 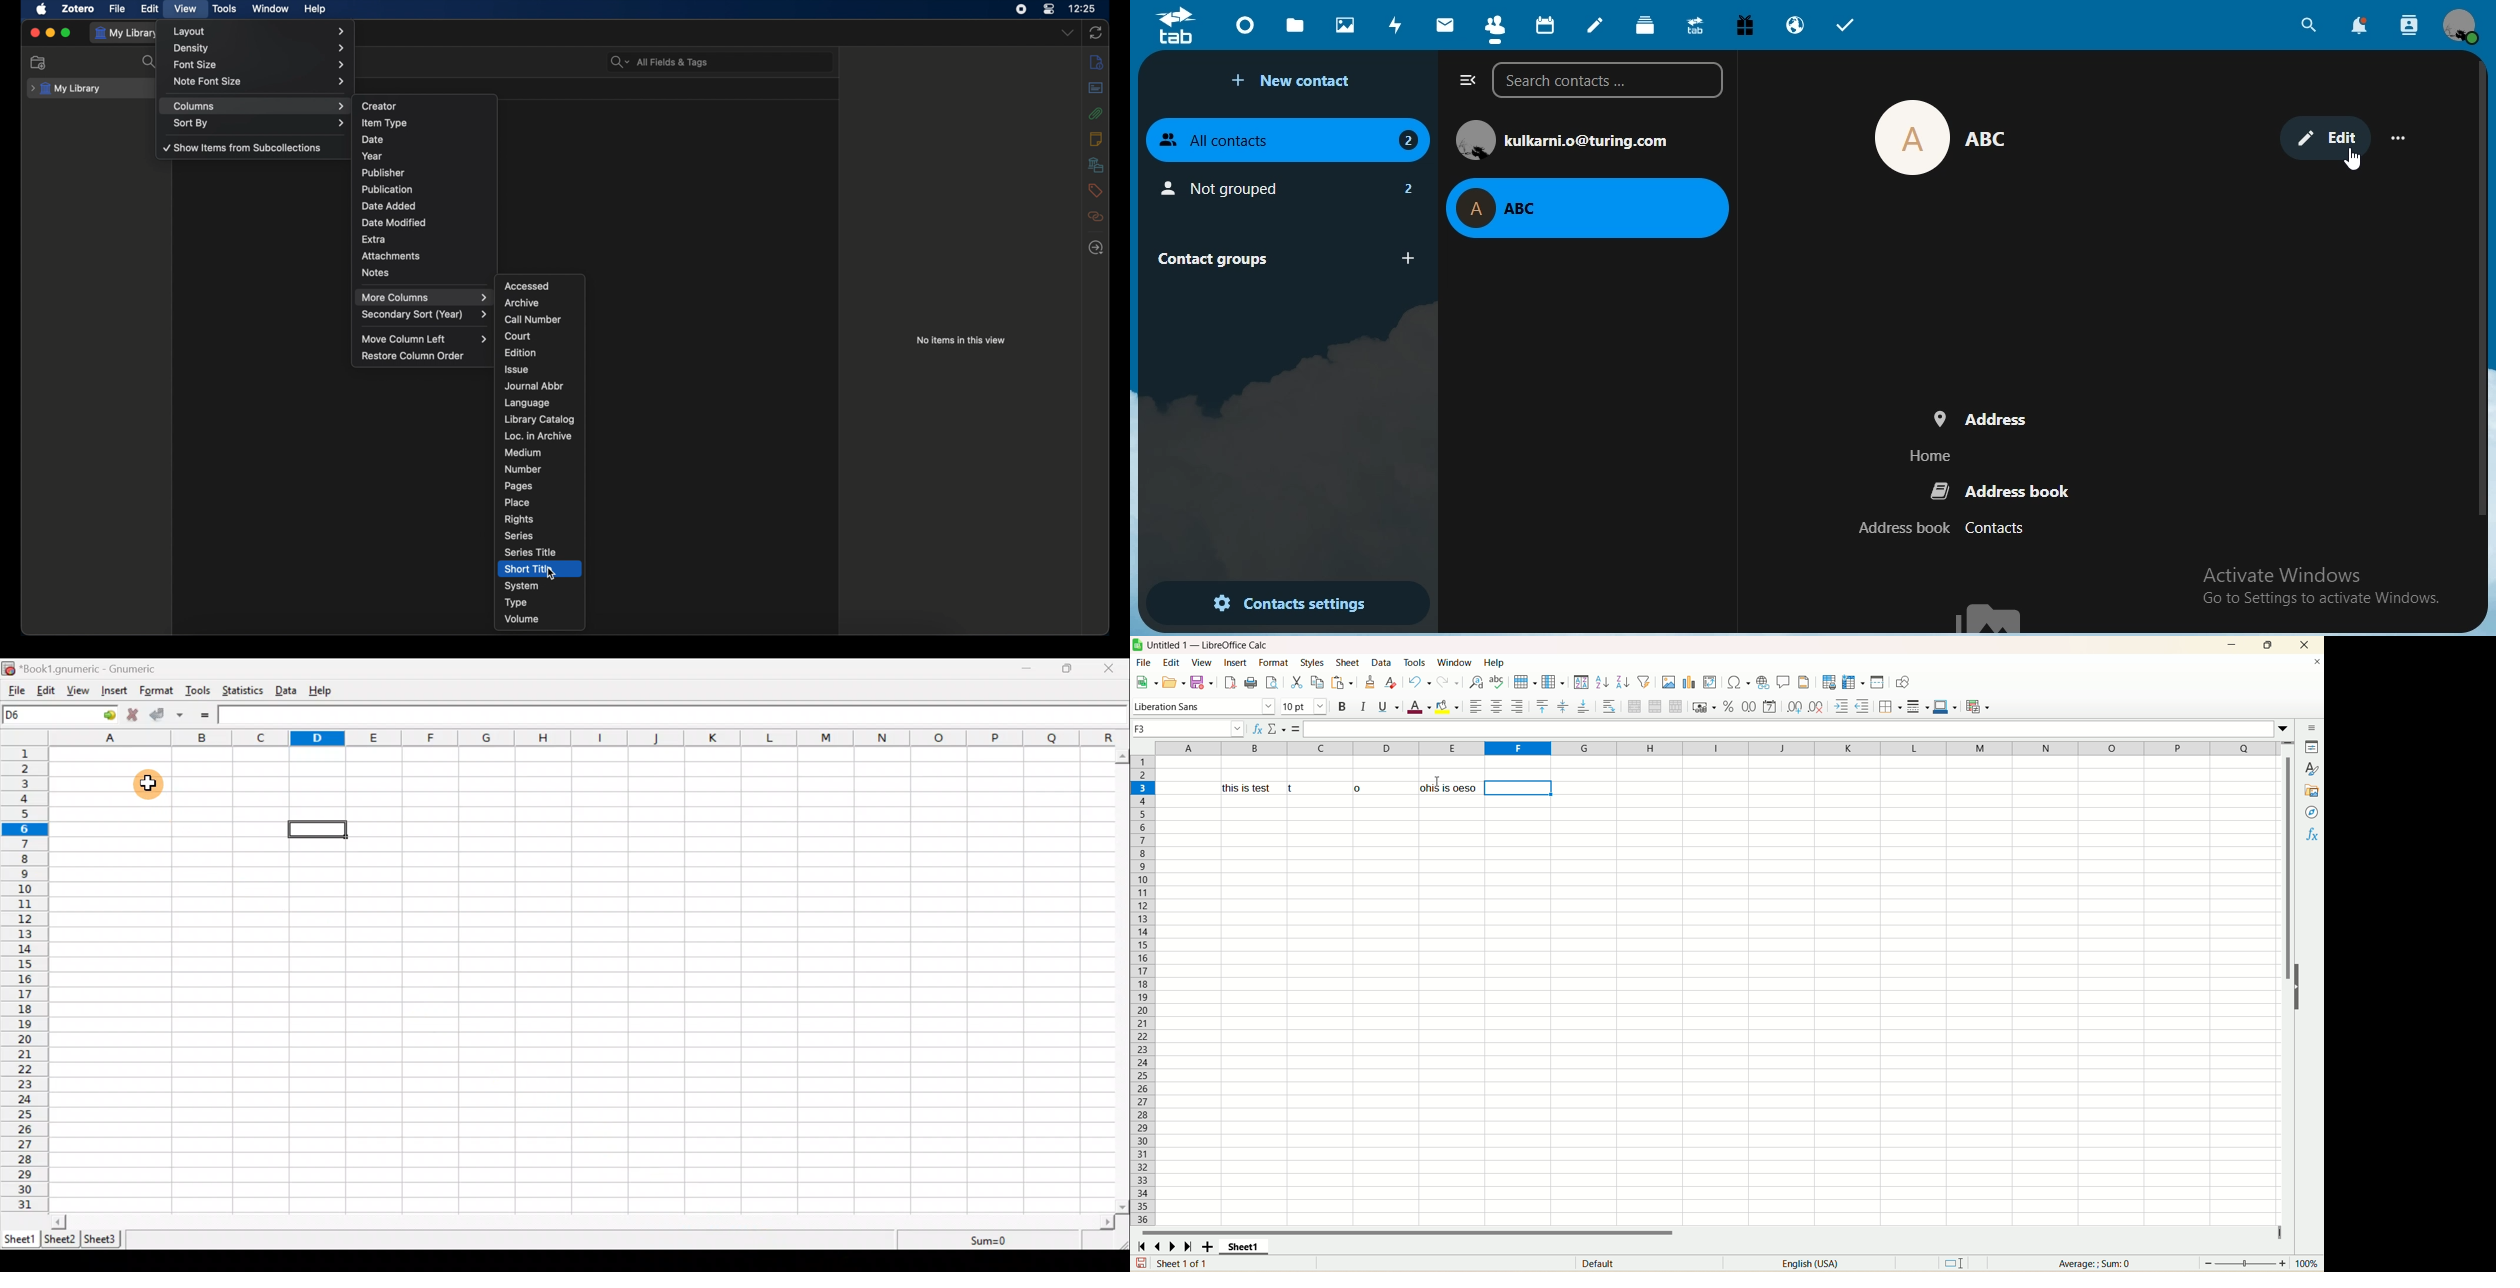 I want to click on sort descending, so click(x=1622, y=683).